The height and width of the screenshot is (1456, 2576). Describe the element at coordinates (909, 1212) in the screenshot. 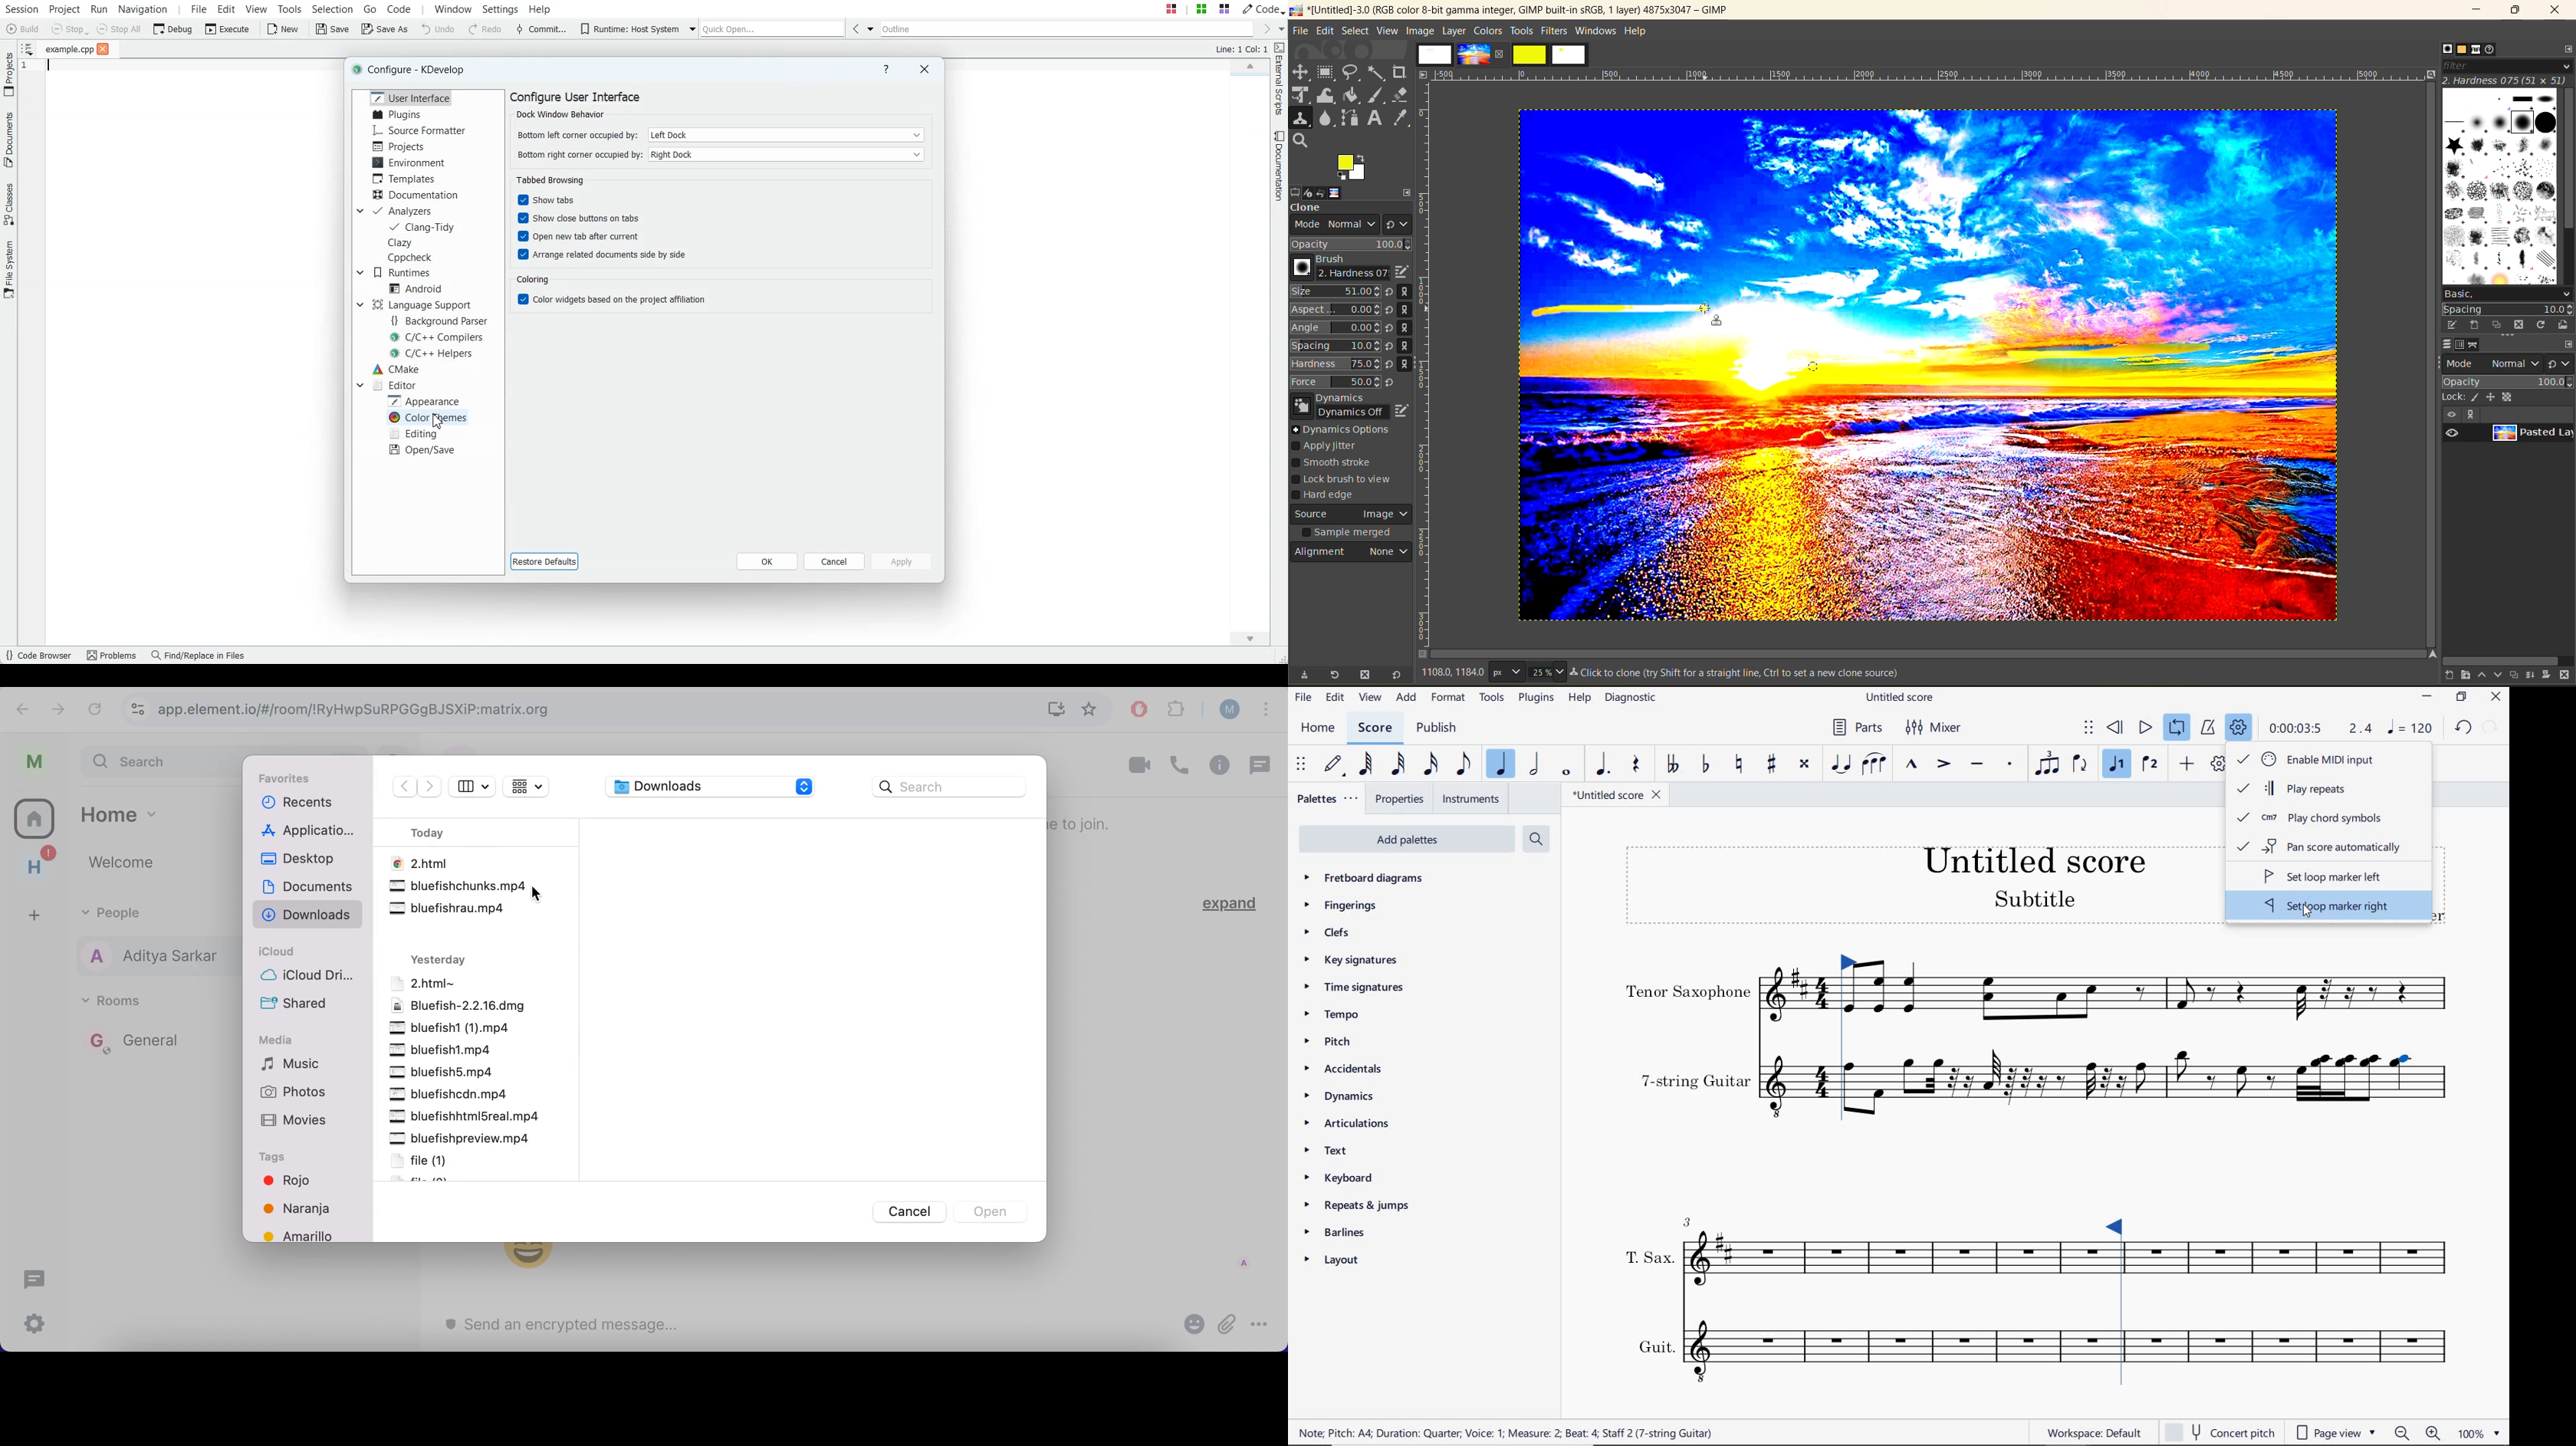

I see `cancel` at that location.